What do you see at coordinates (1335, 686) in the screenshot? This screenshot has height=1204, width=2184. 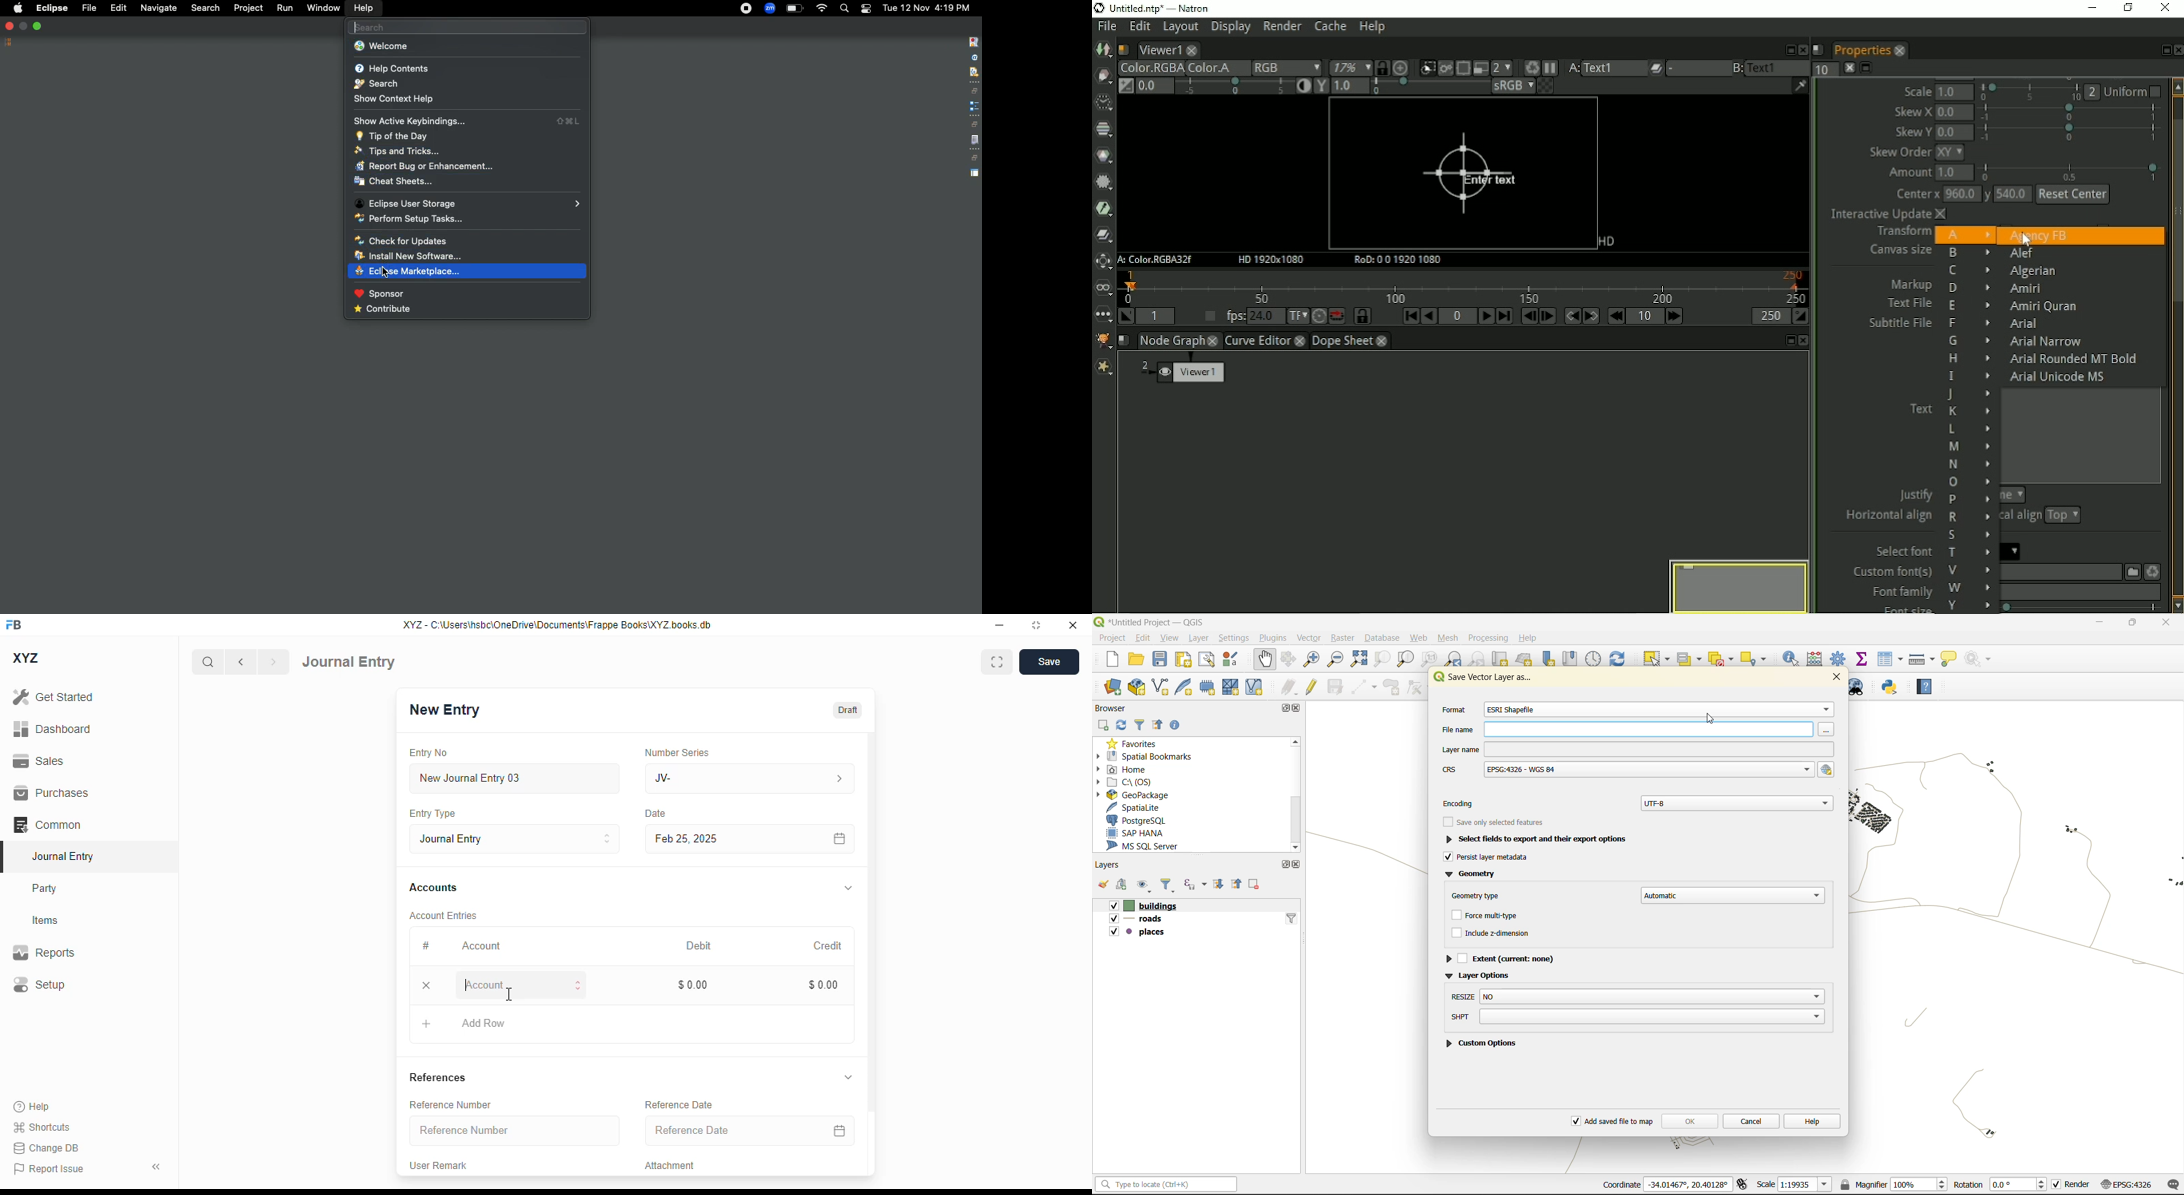 I see `save edits` at bounding box center [1335, 686].